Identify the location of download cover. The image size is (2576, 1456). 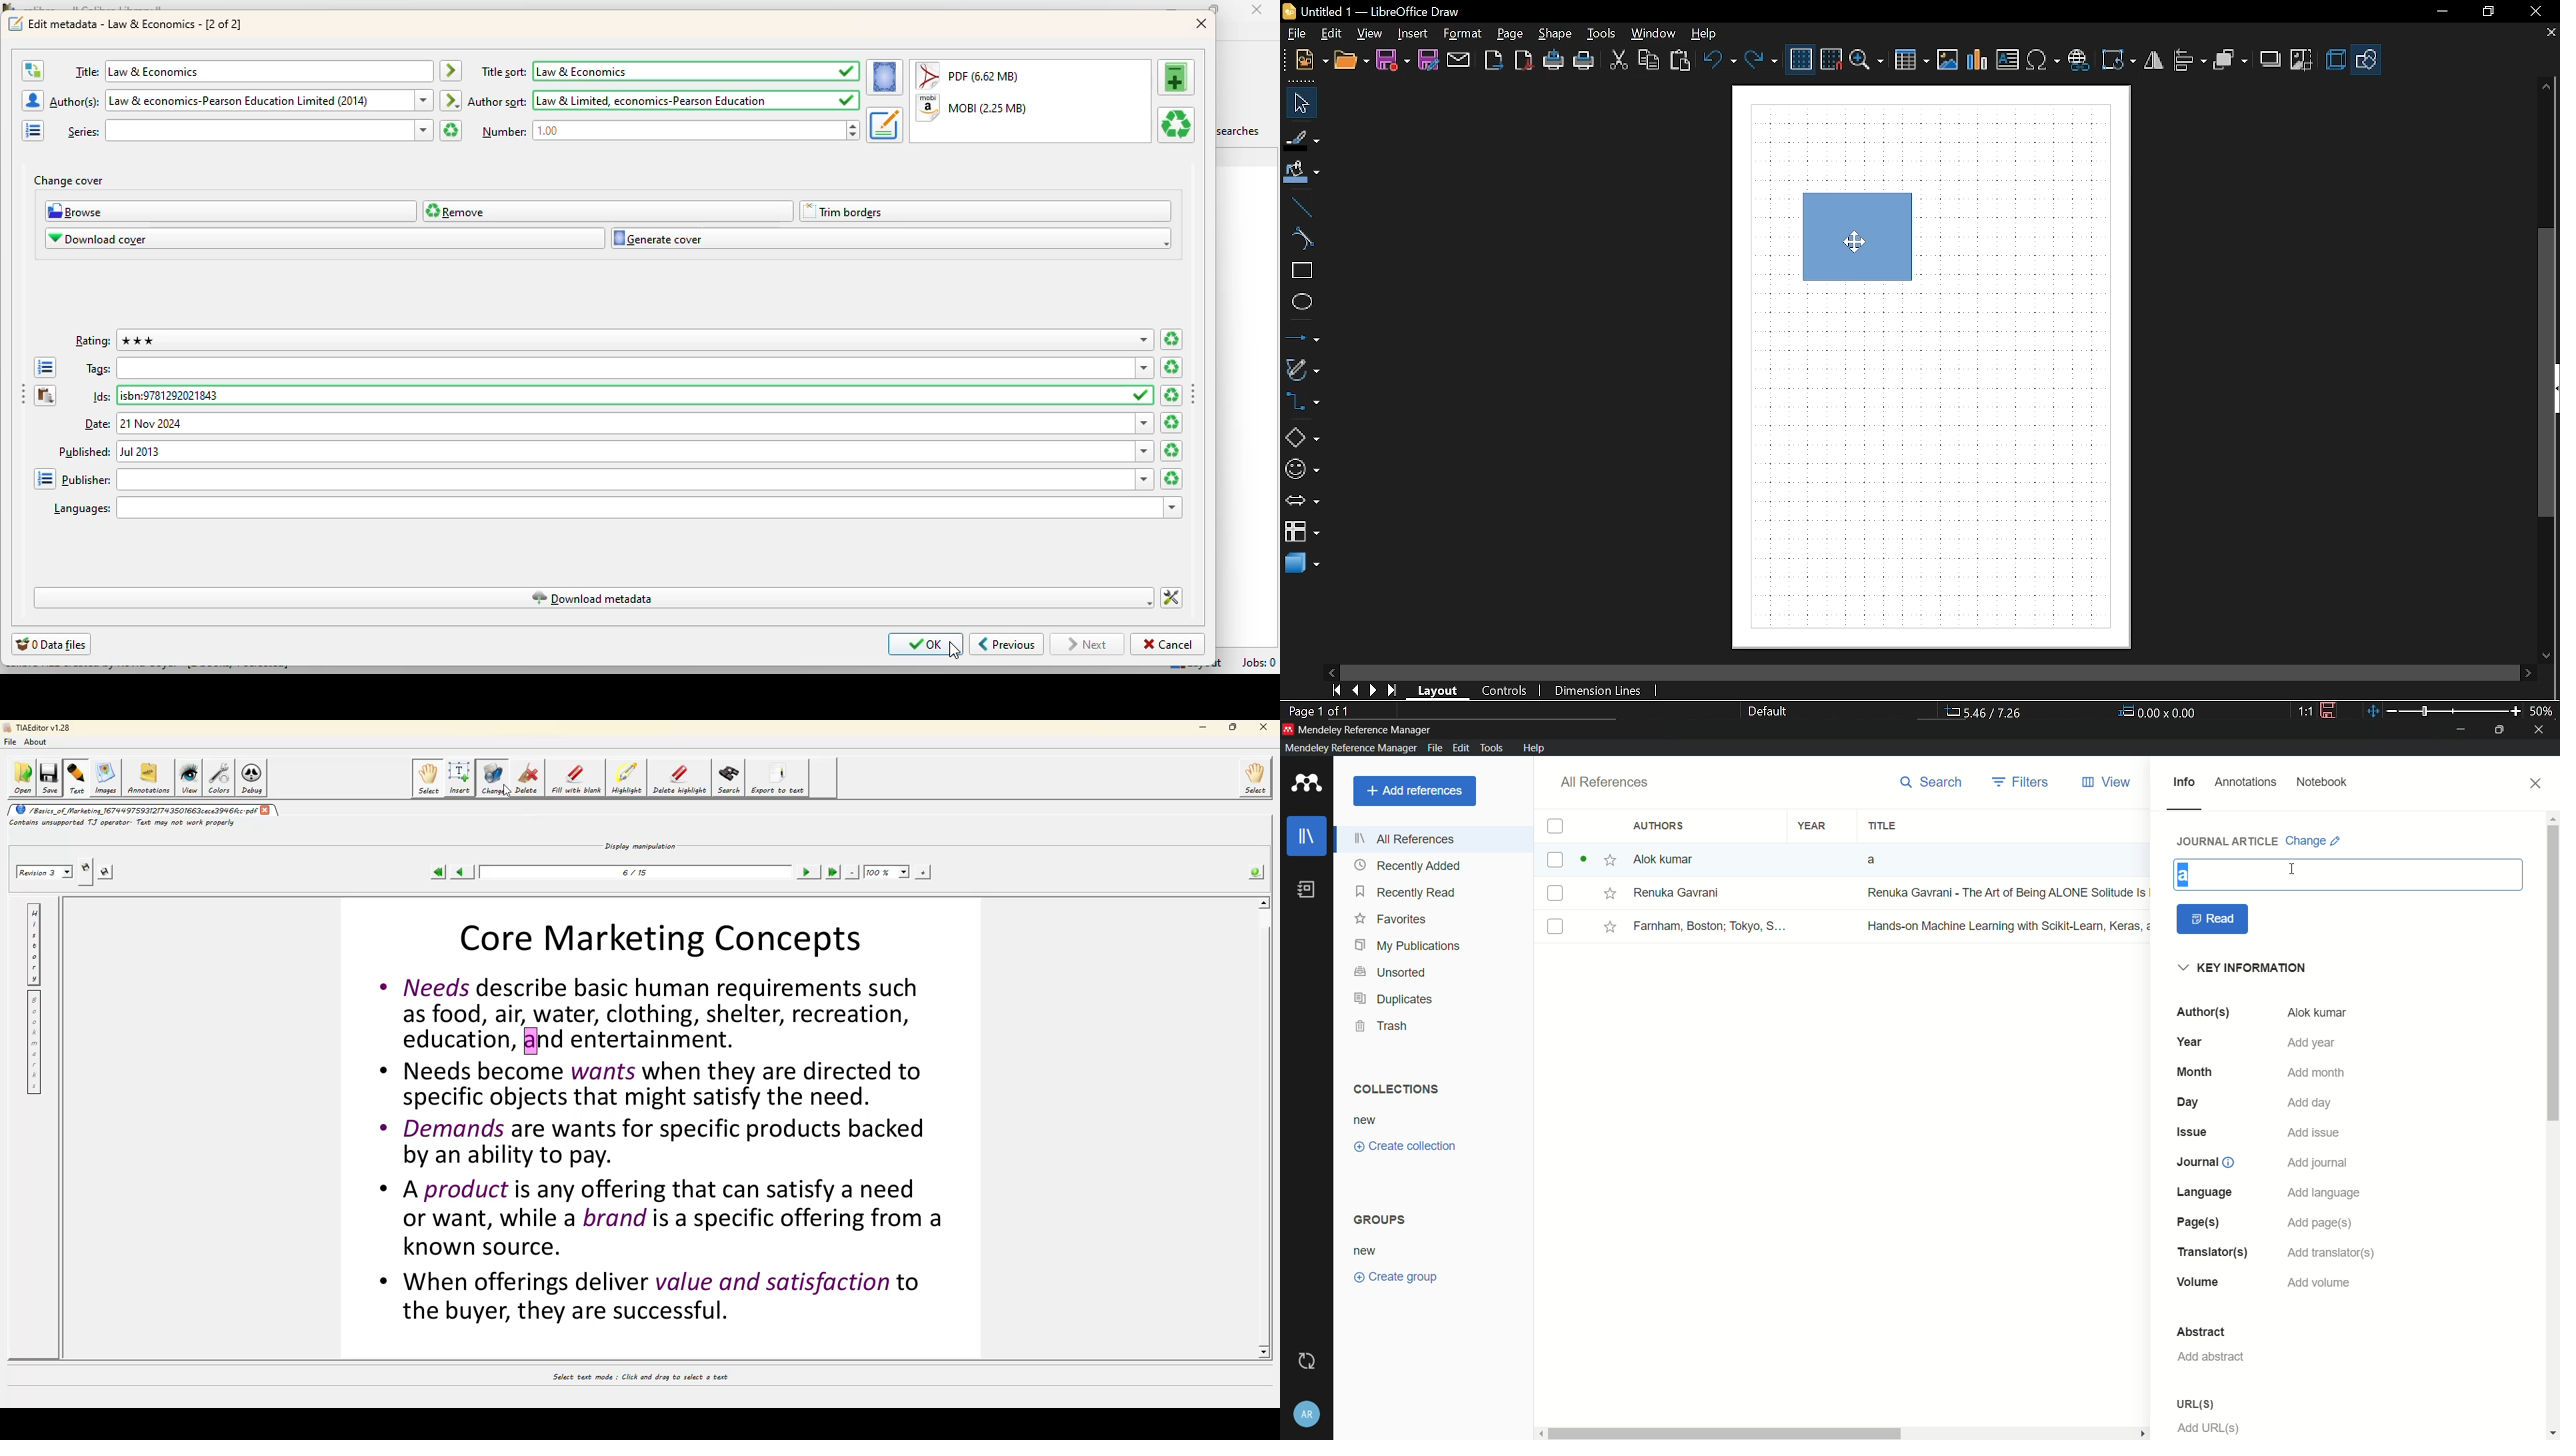
(325, 239).